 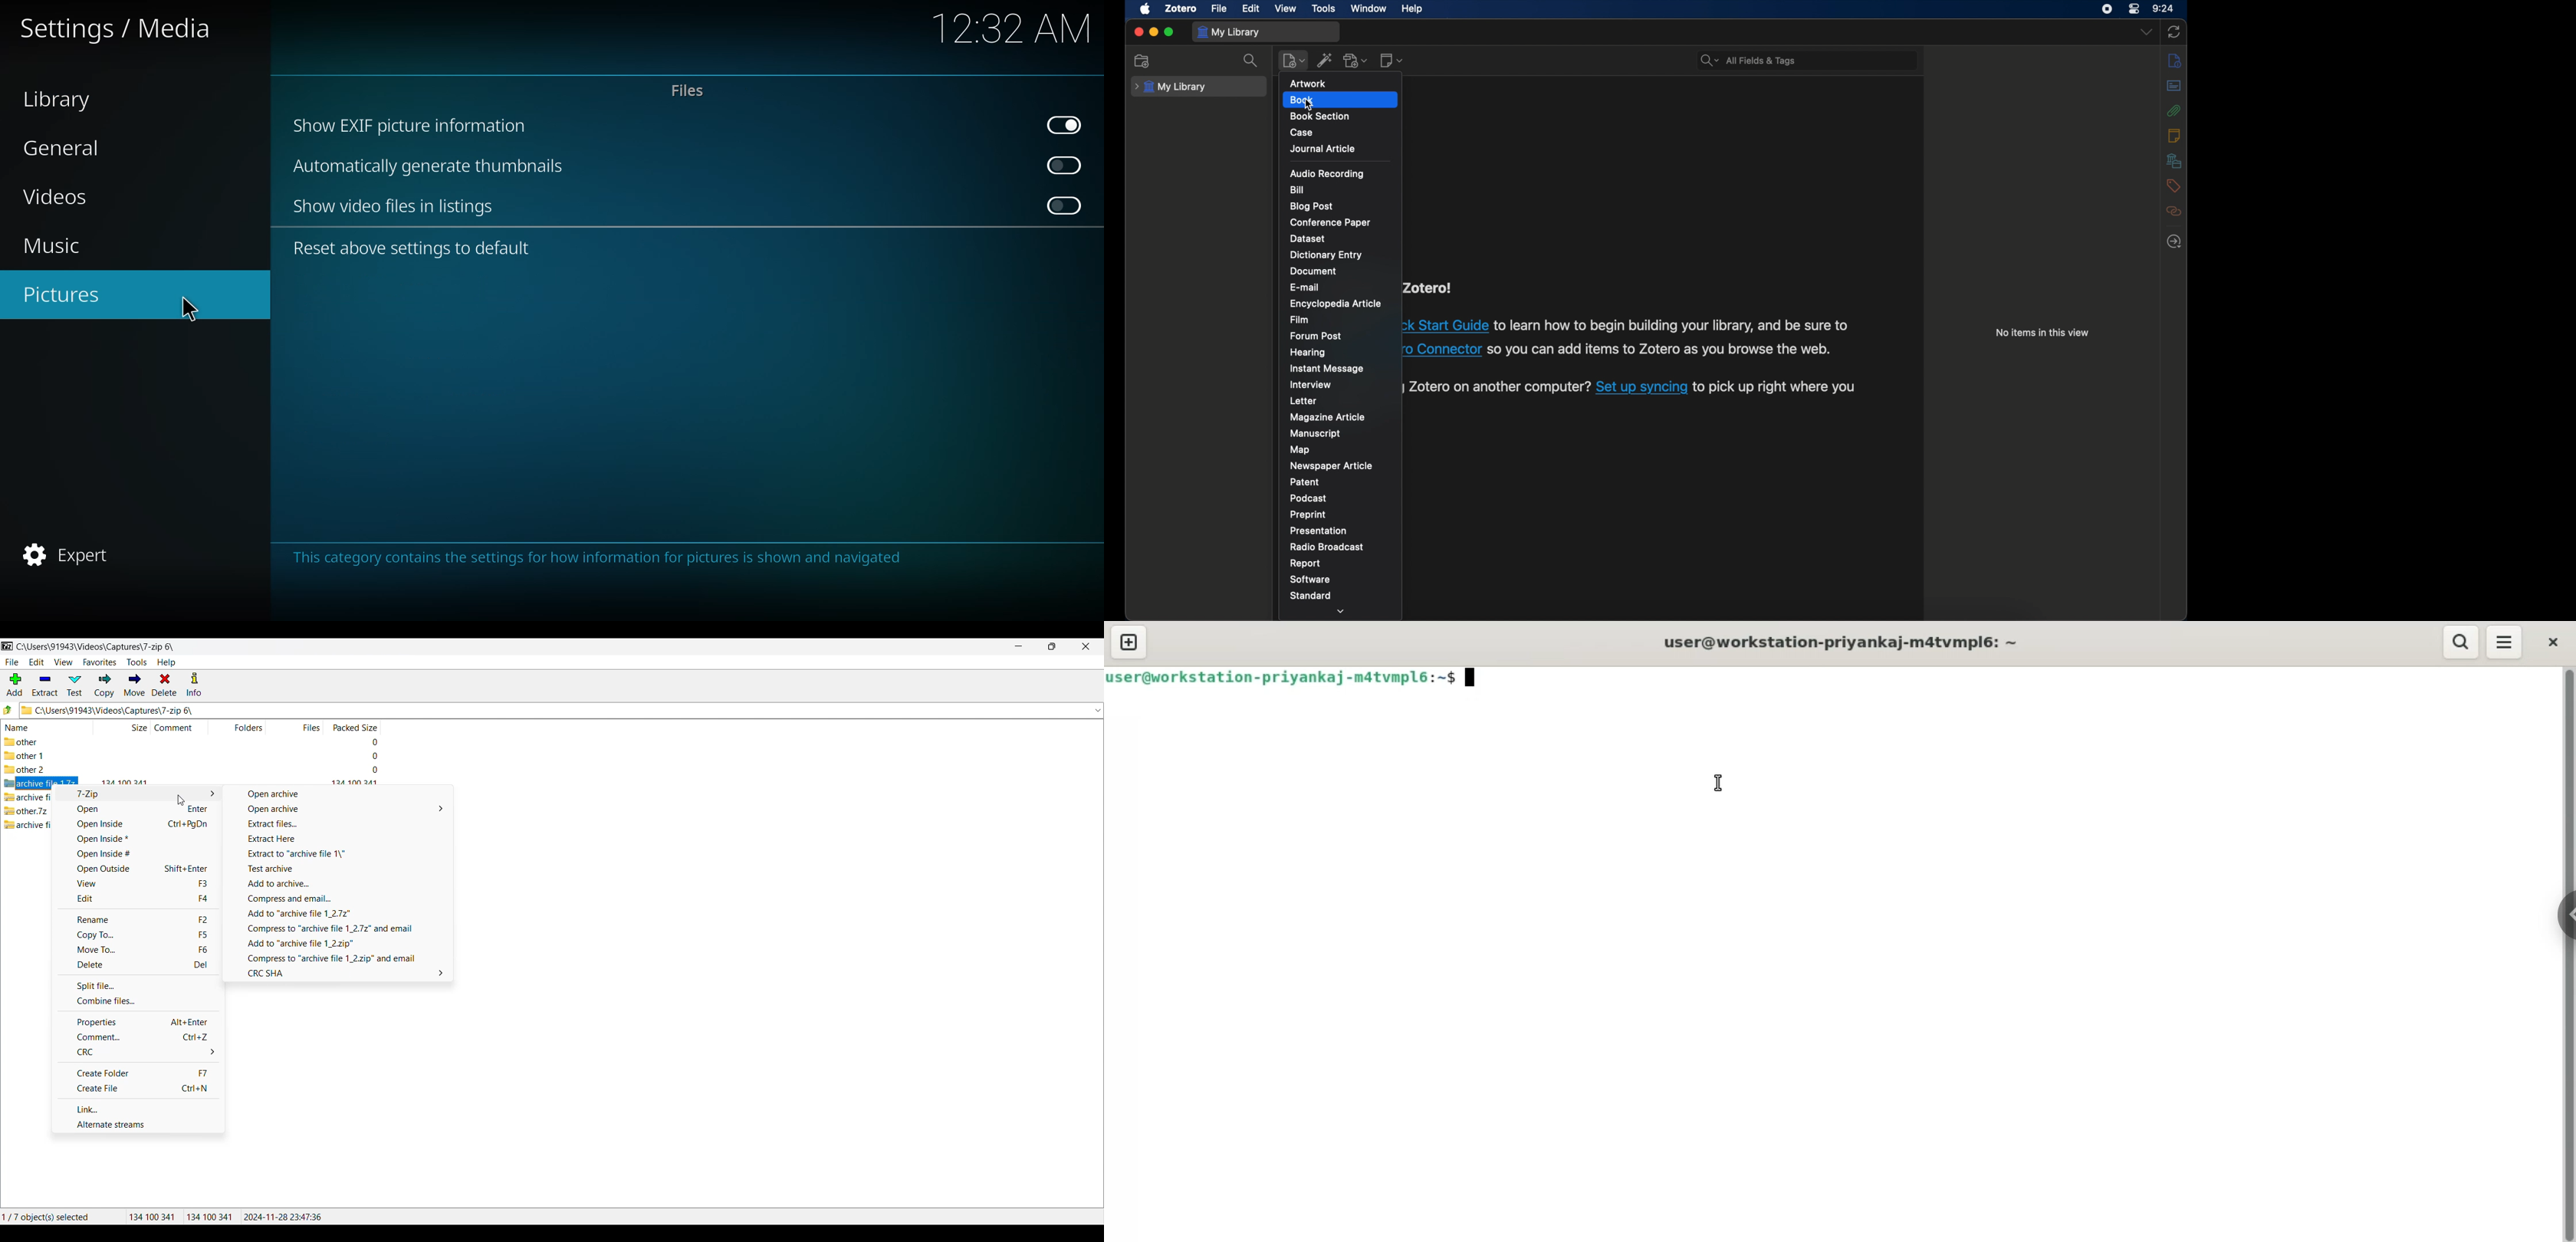 What do you see at coordinates (26, 811) in the screenshot?
I see `other.7z ` at bounding box center [26, 811].